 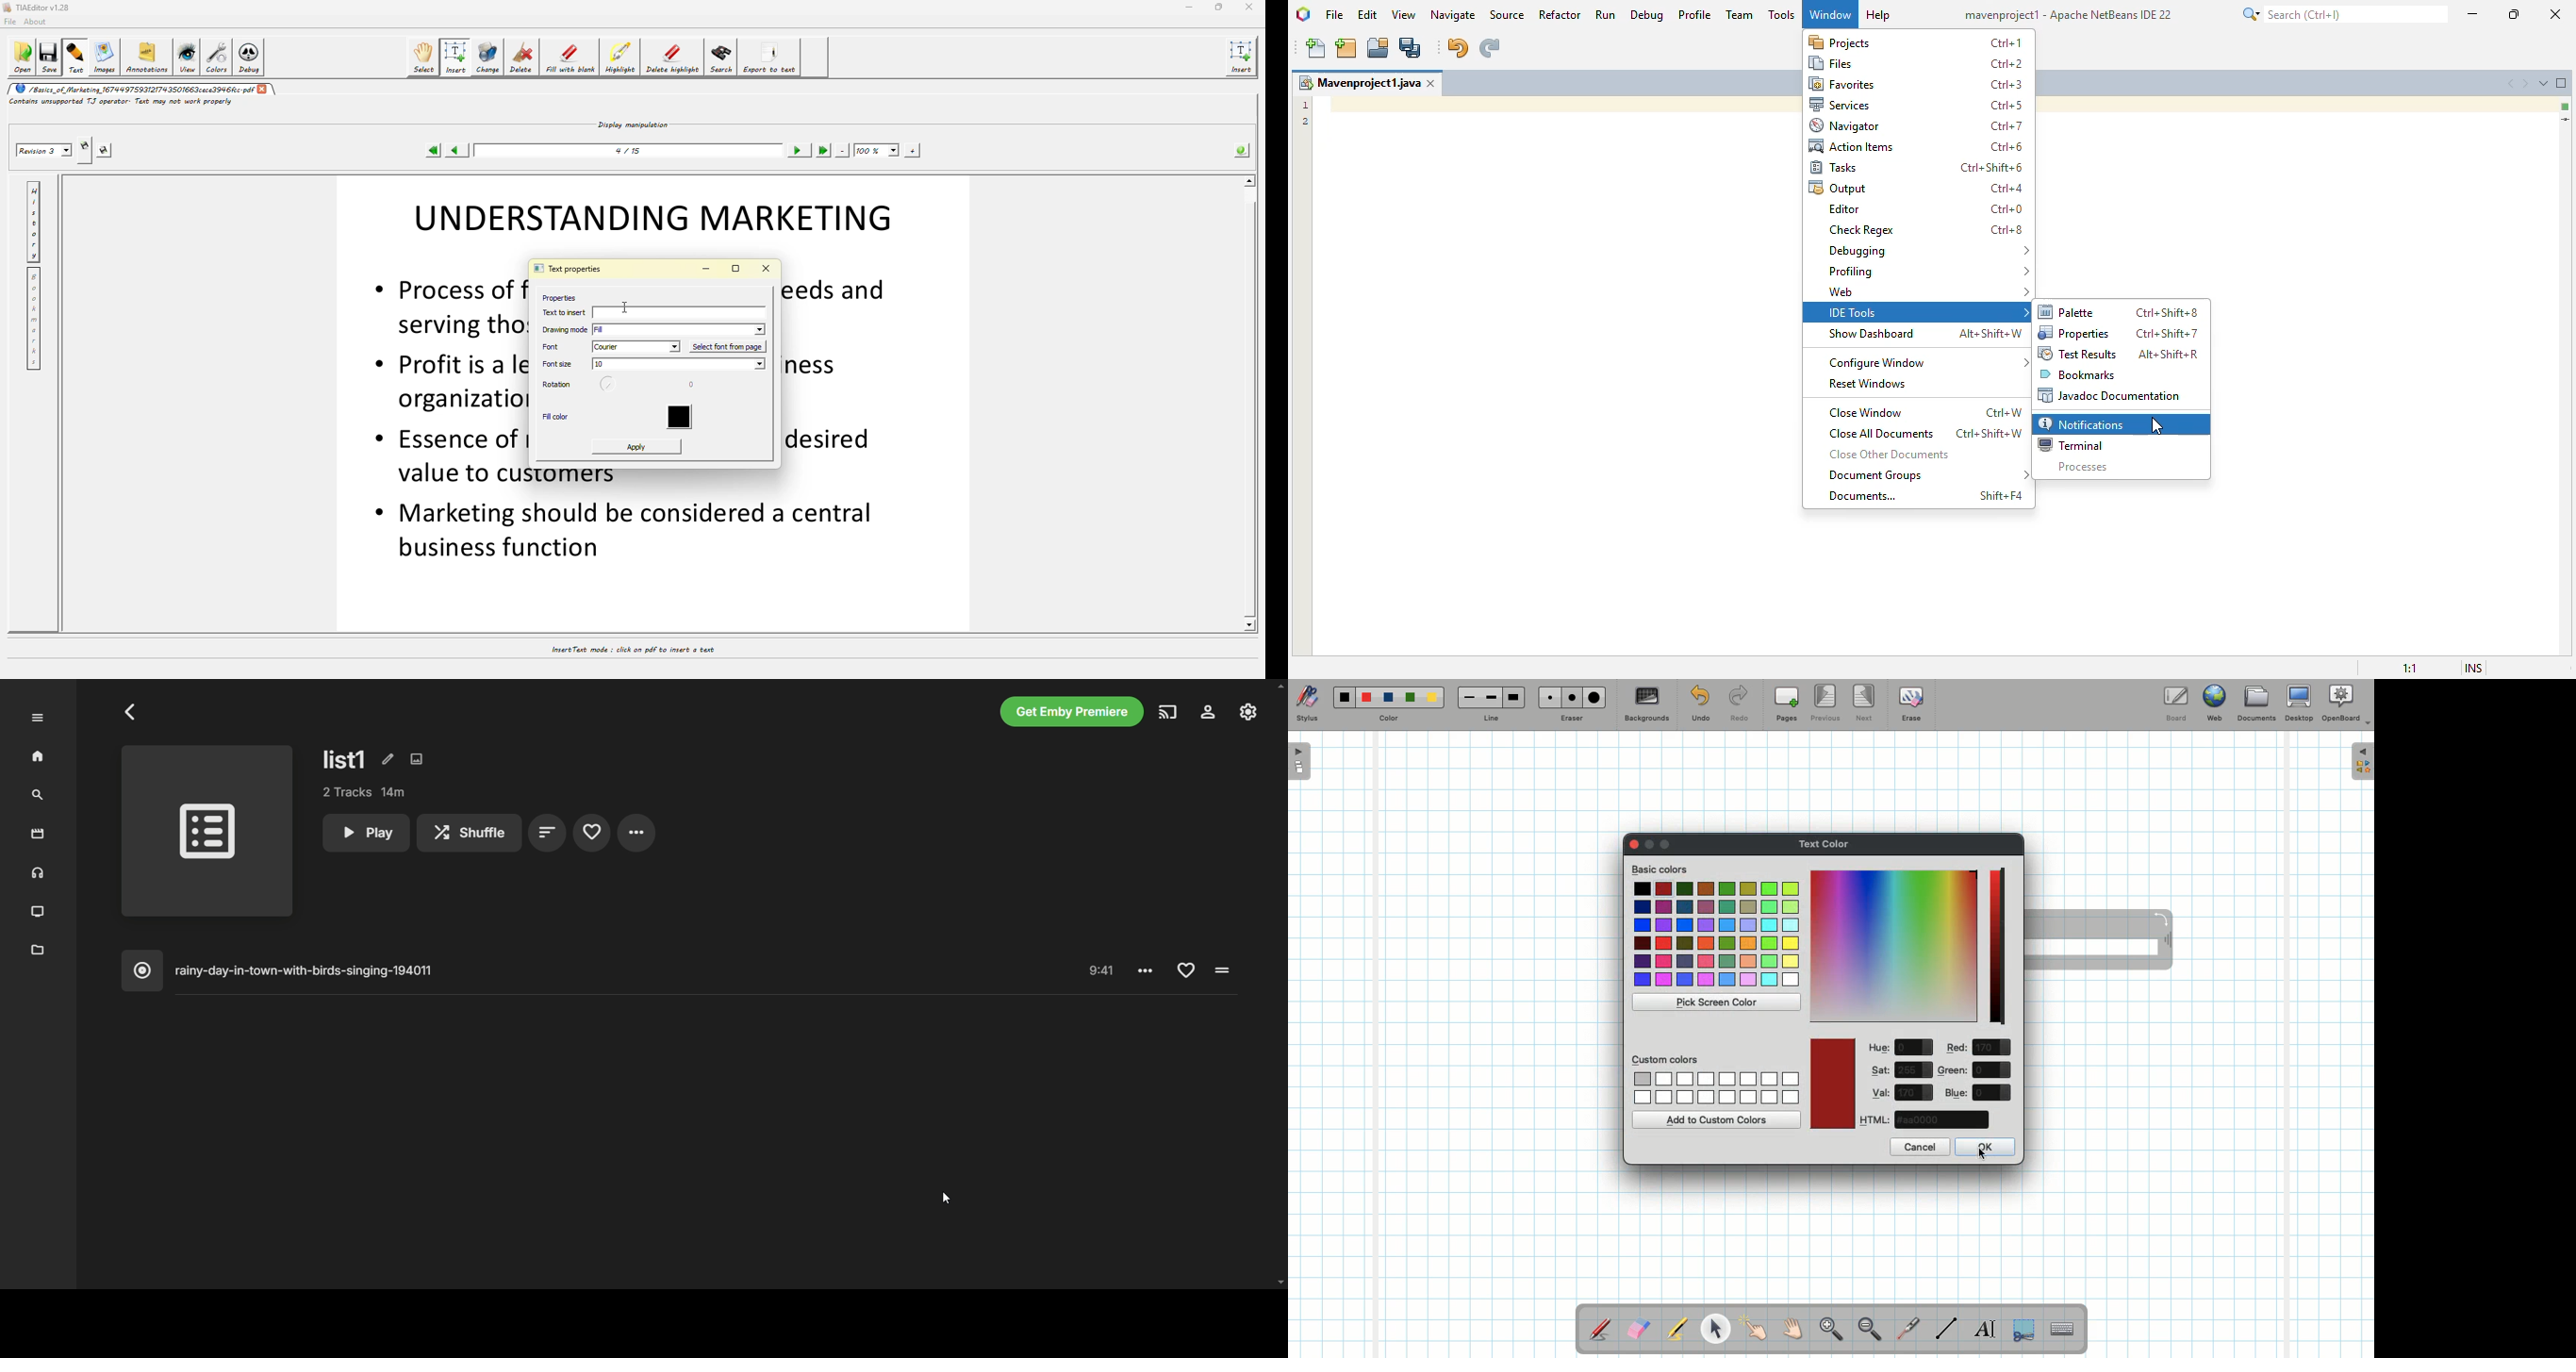 What do you see at coordinates (1993, 1070) in the screenshot?
I see `value` at bounding box center [1993, 1070].